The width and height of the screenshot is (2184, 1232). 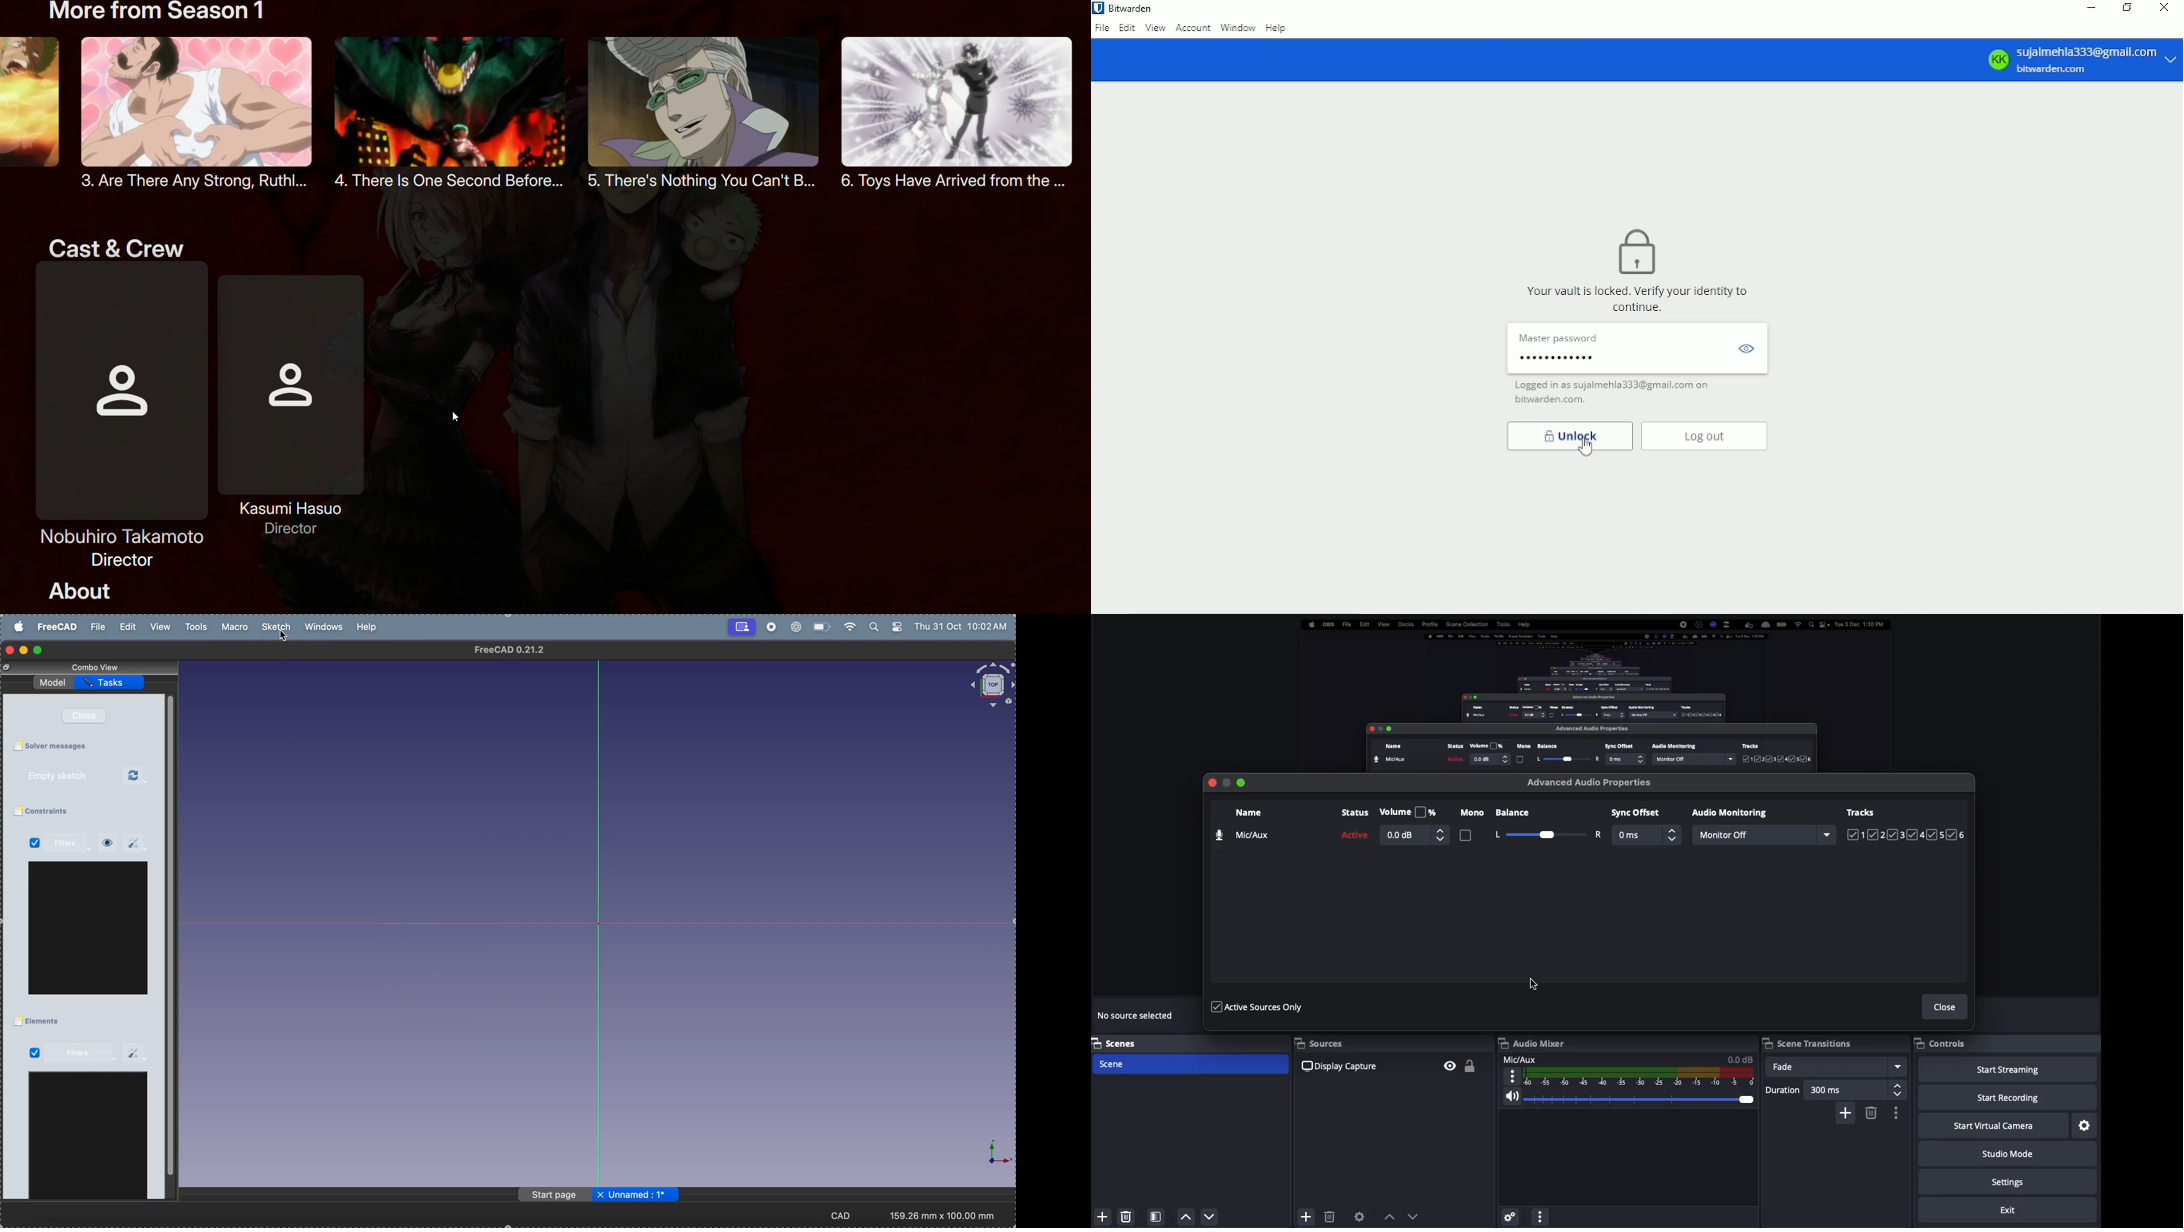 I want to click on Unlock, so click(x=1472, y=1066).